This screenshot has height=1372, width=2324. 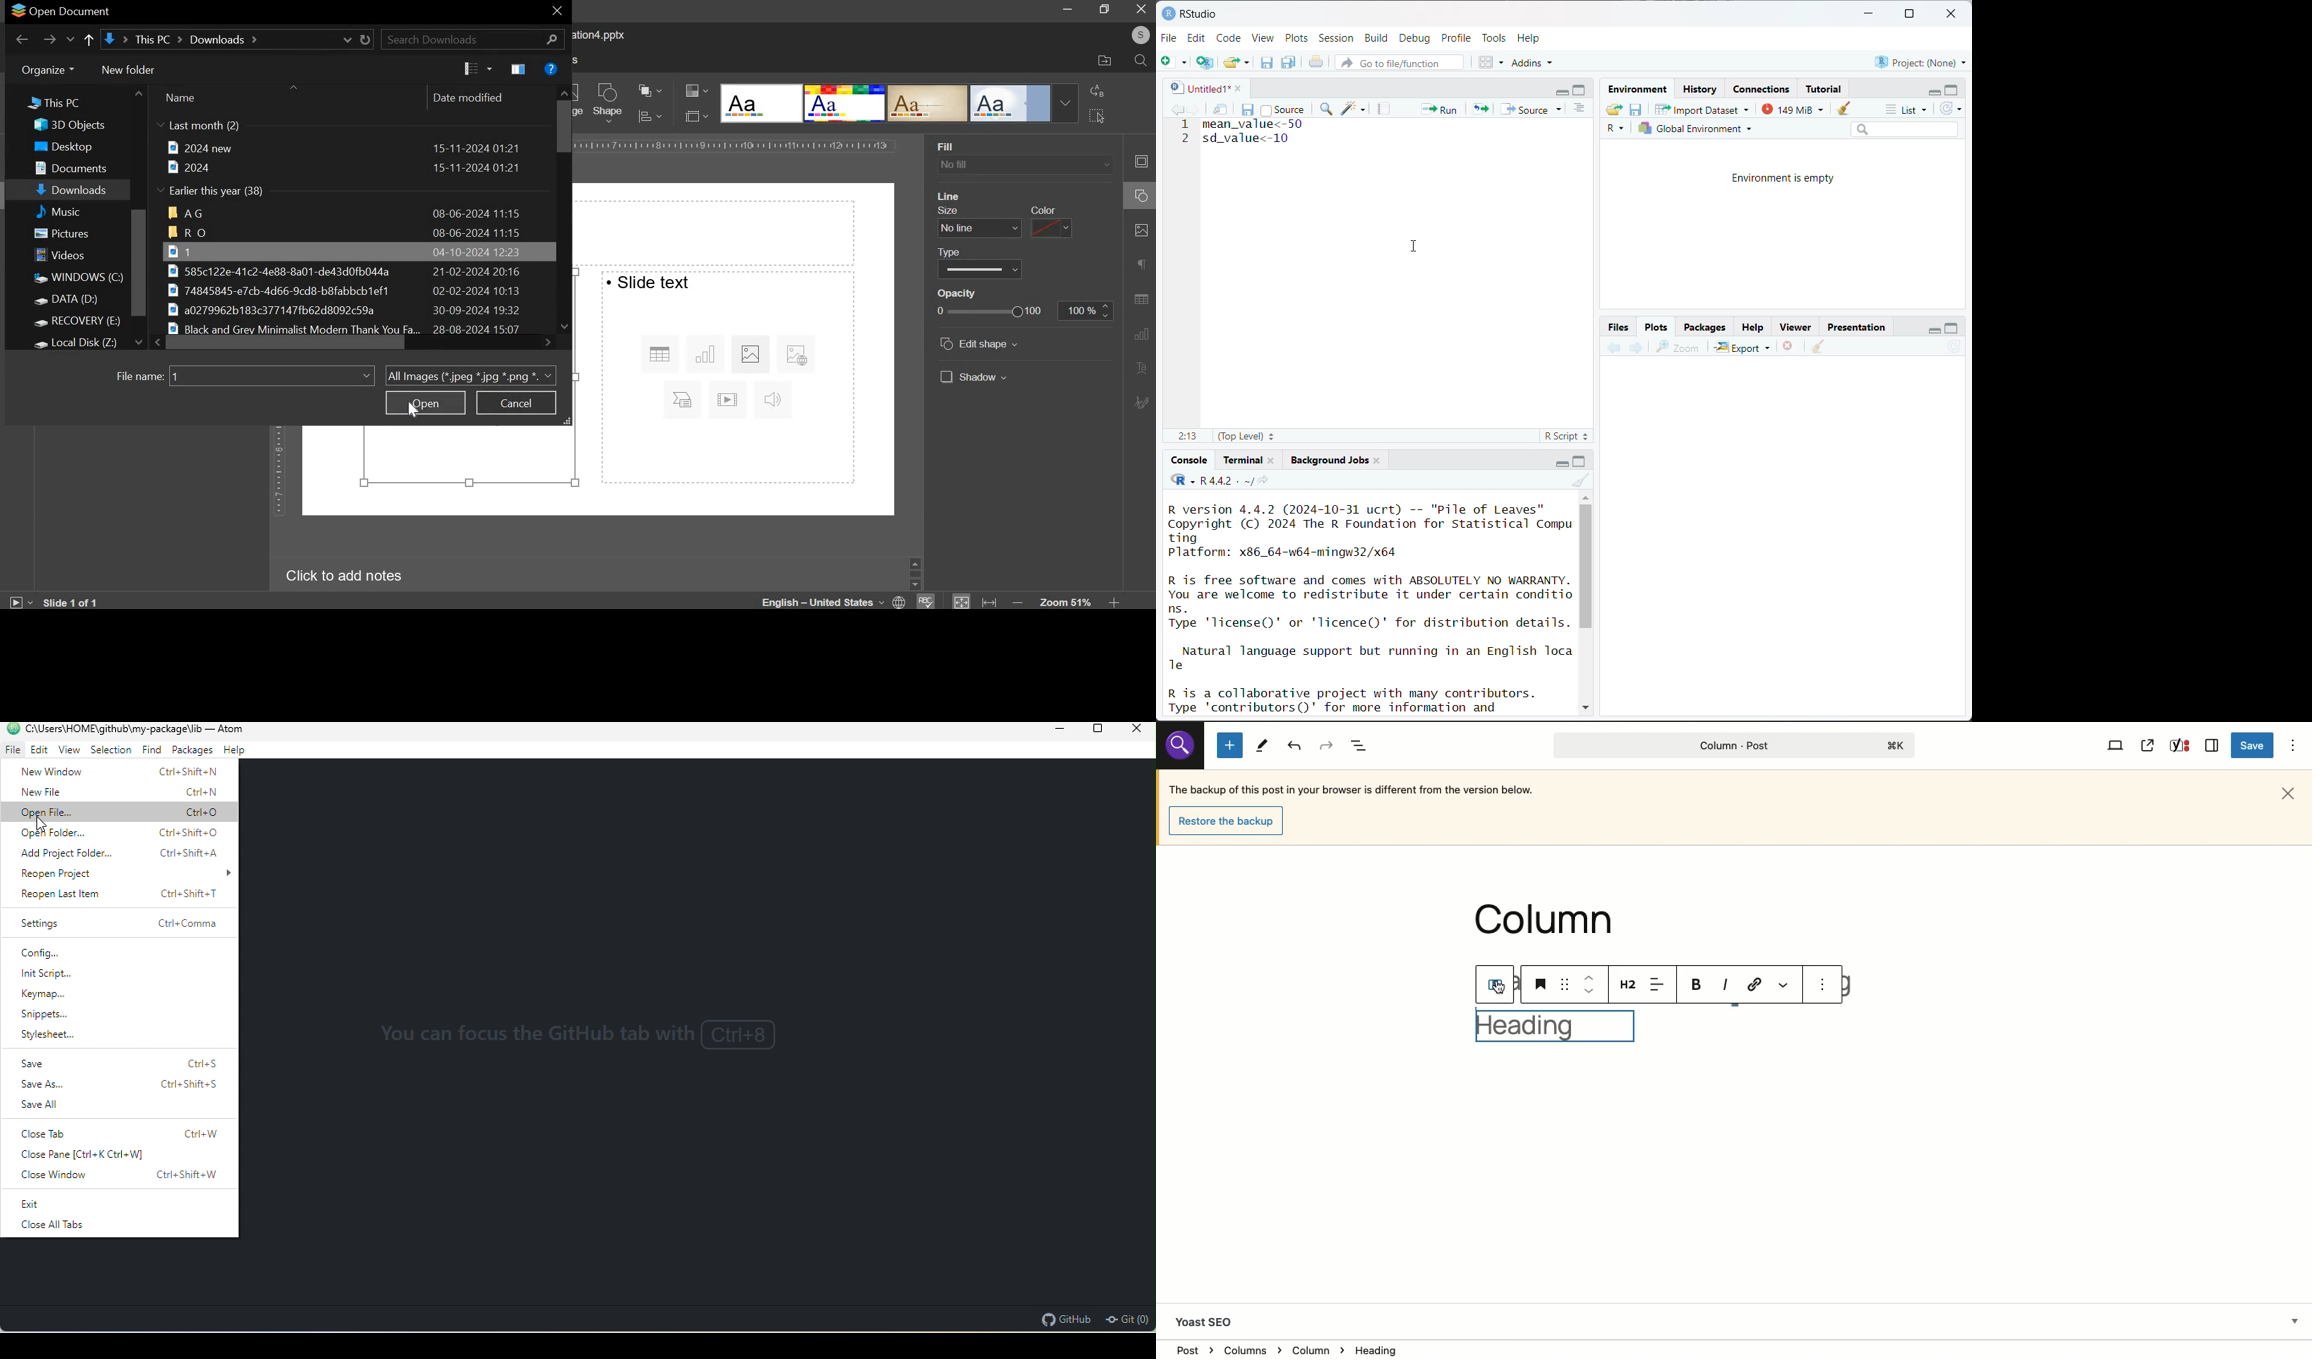 I want to click on language, so click(x=836, y=601).